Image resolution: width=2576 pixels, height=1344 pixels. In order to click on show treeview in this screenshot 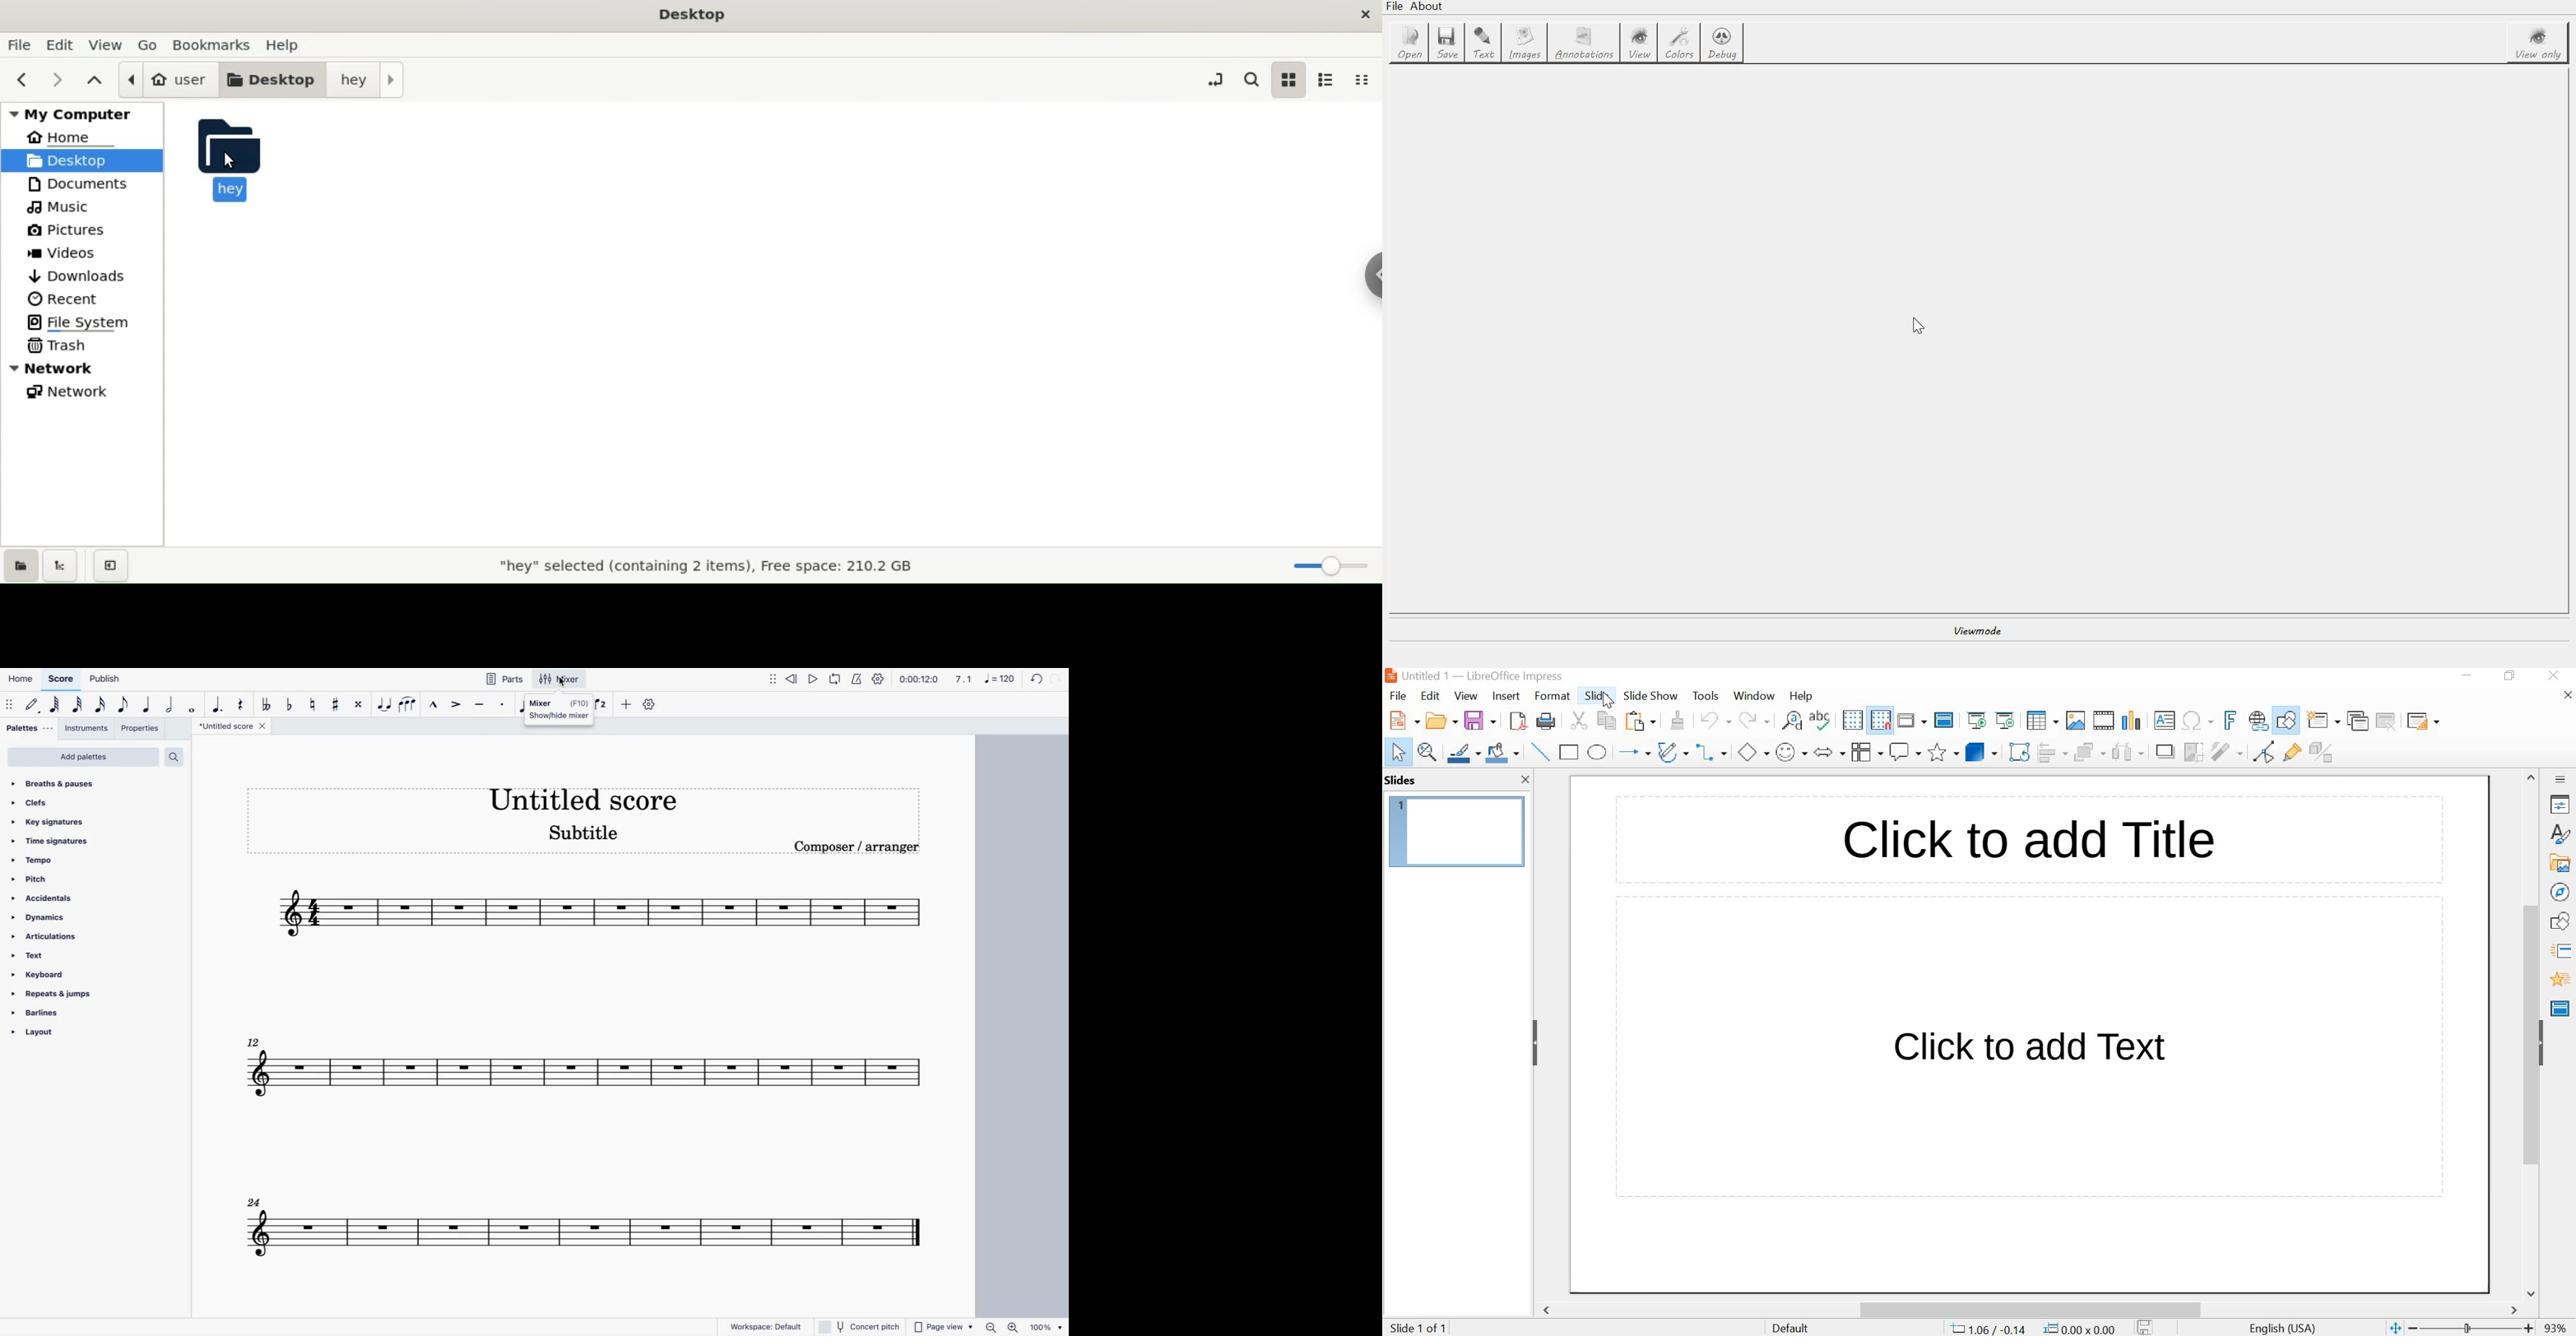, I will do `click(65, 569)`.